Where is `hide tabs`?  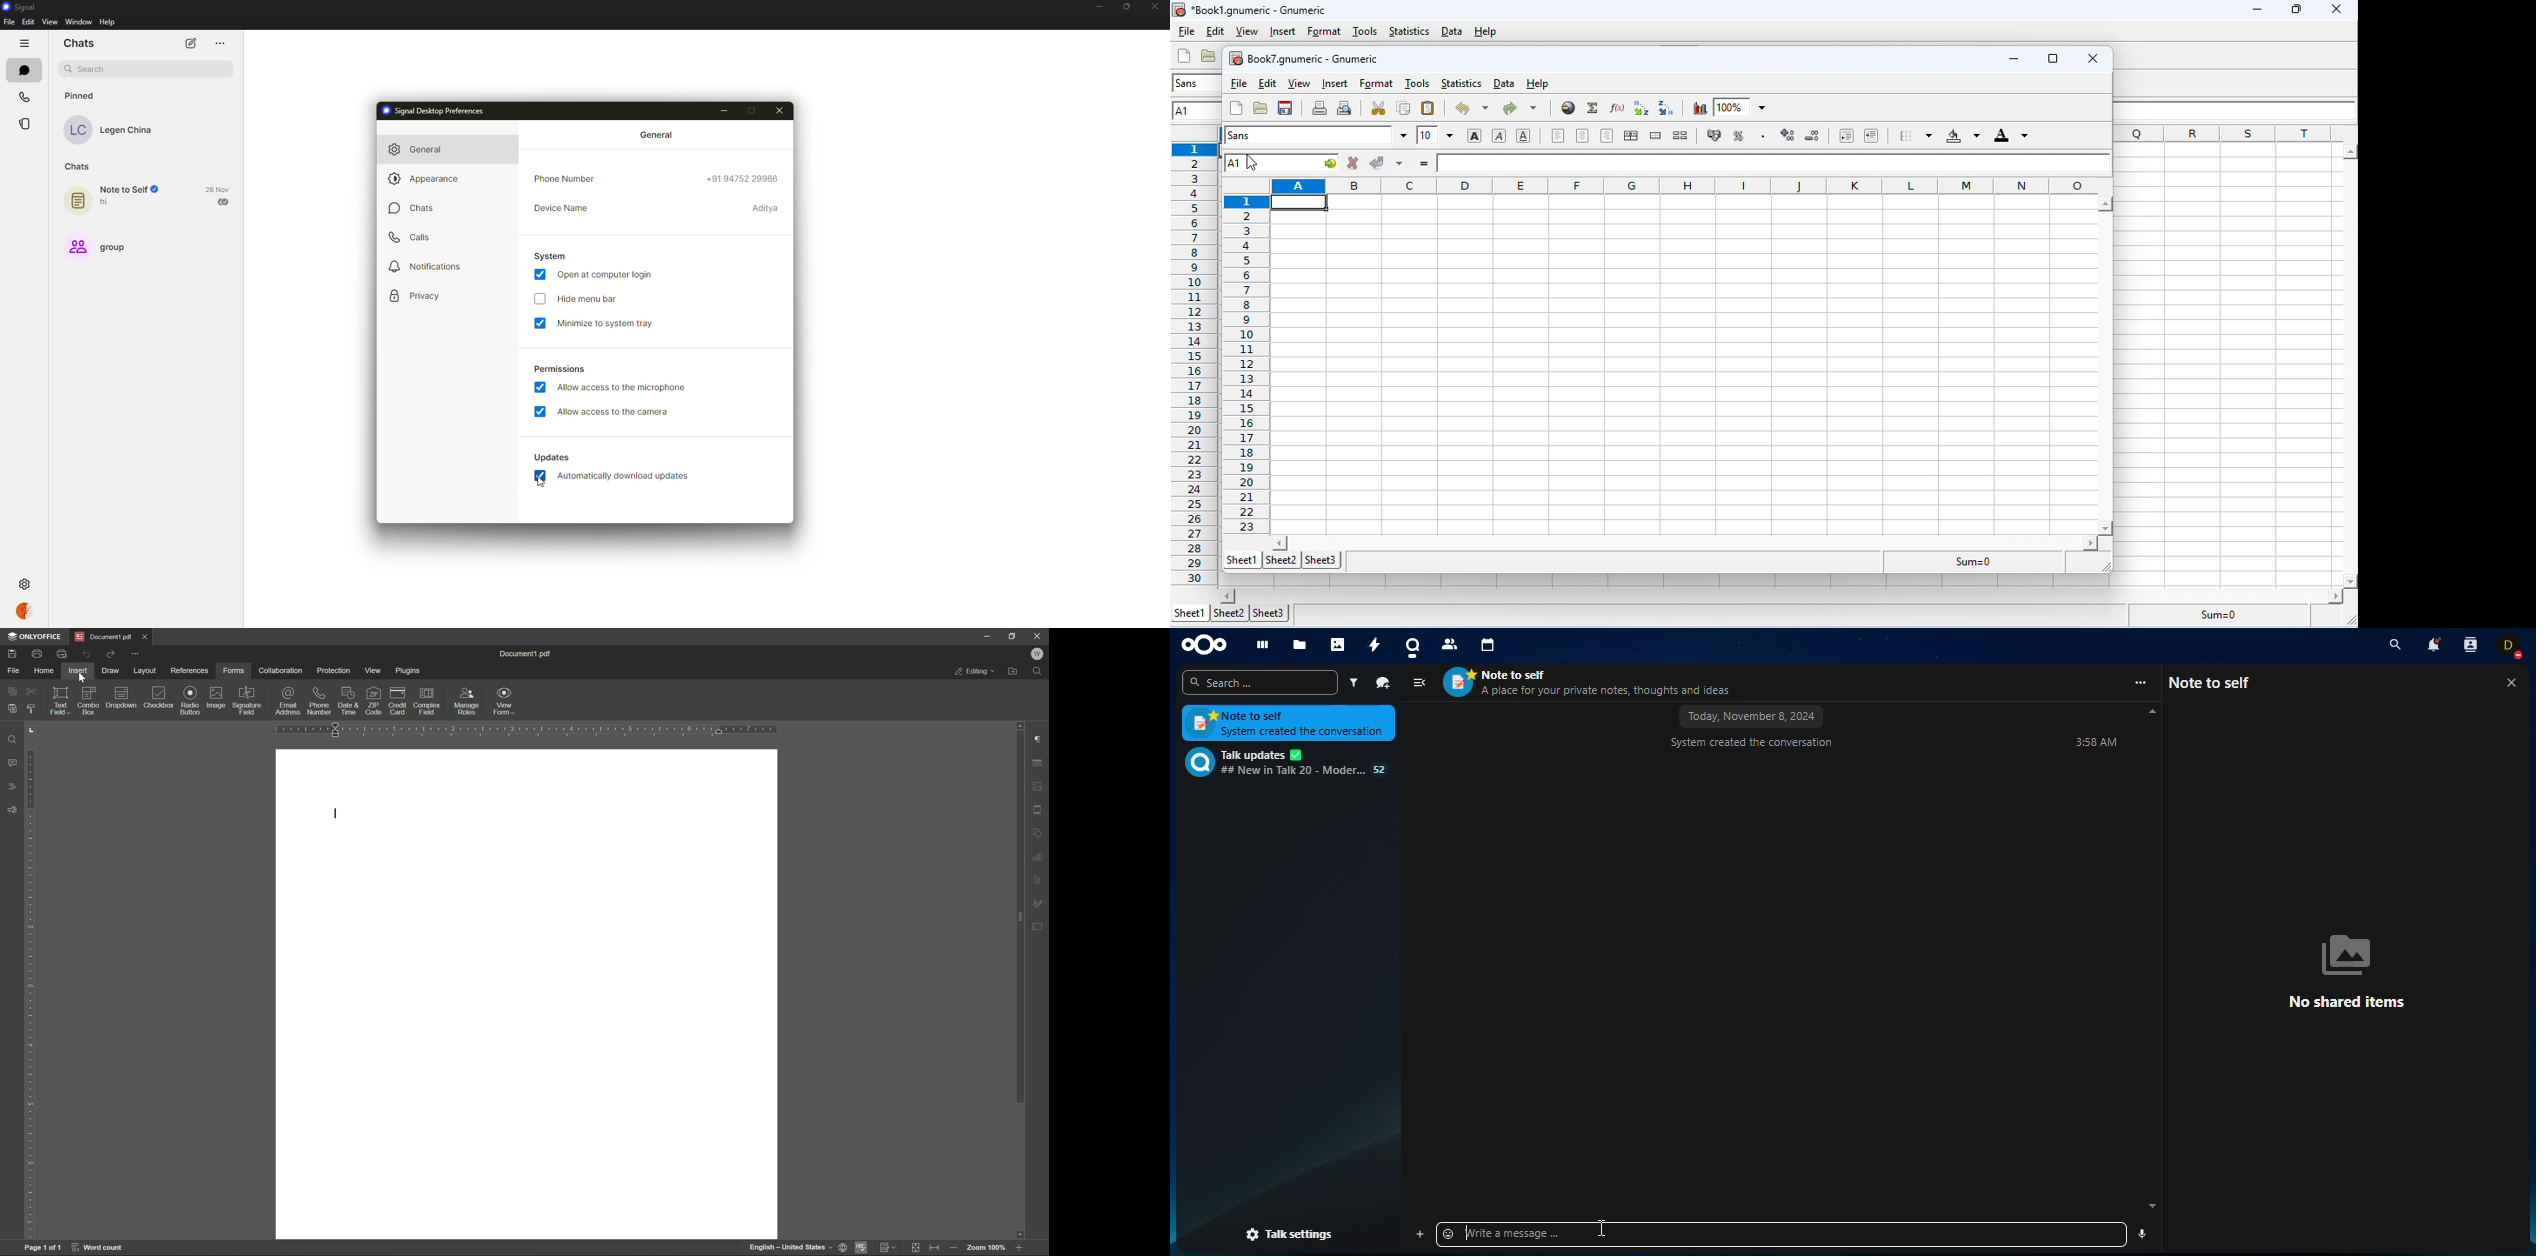 hide tabs is located at coordinates (26, 44).